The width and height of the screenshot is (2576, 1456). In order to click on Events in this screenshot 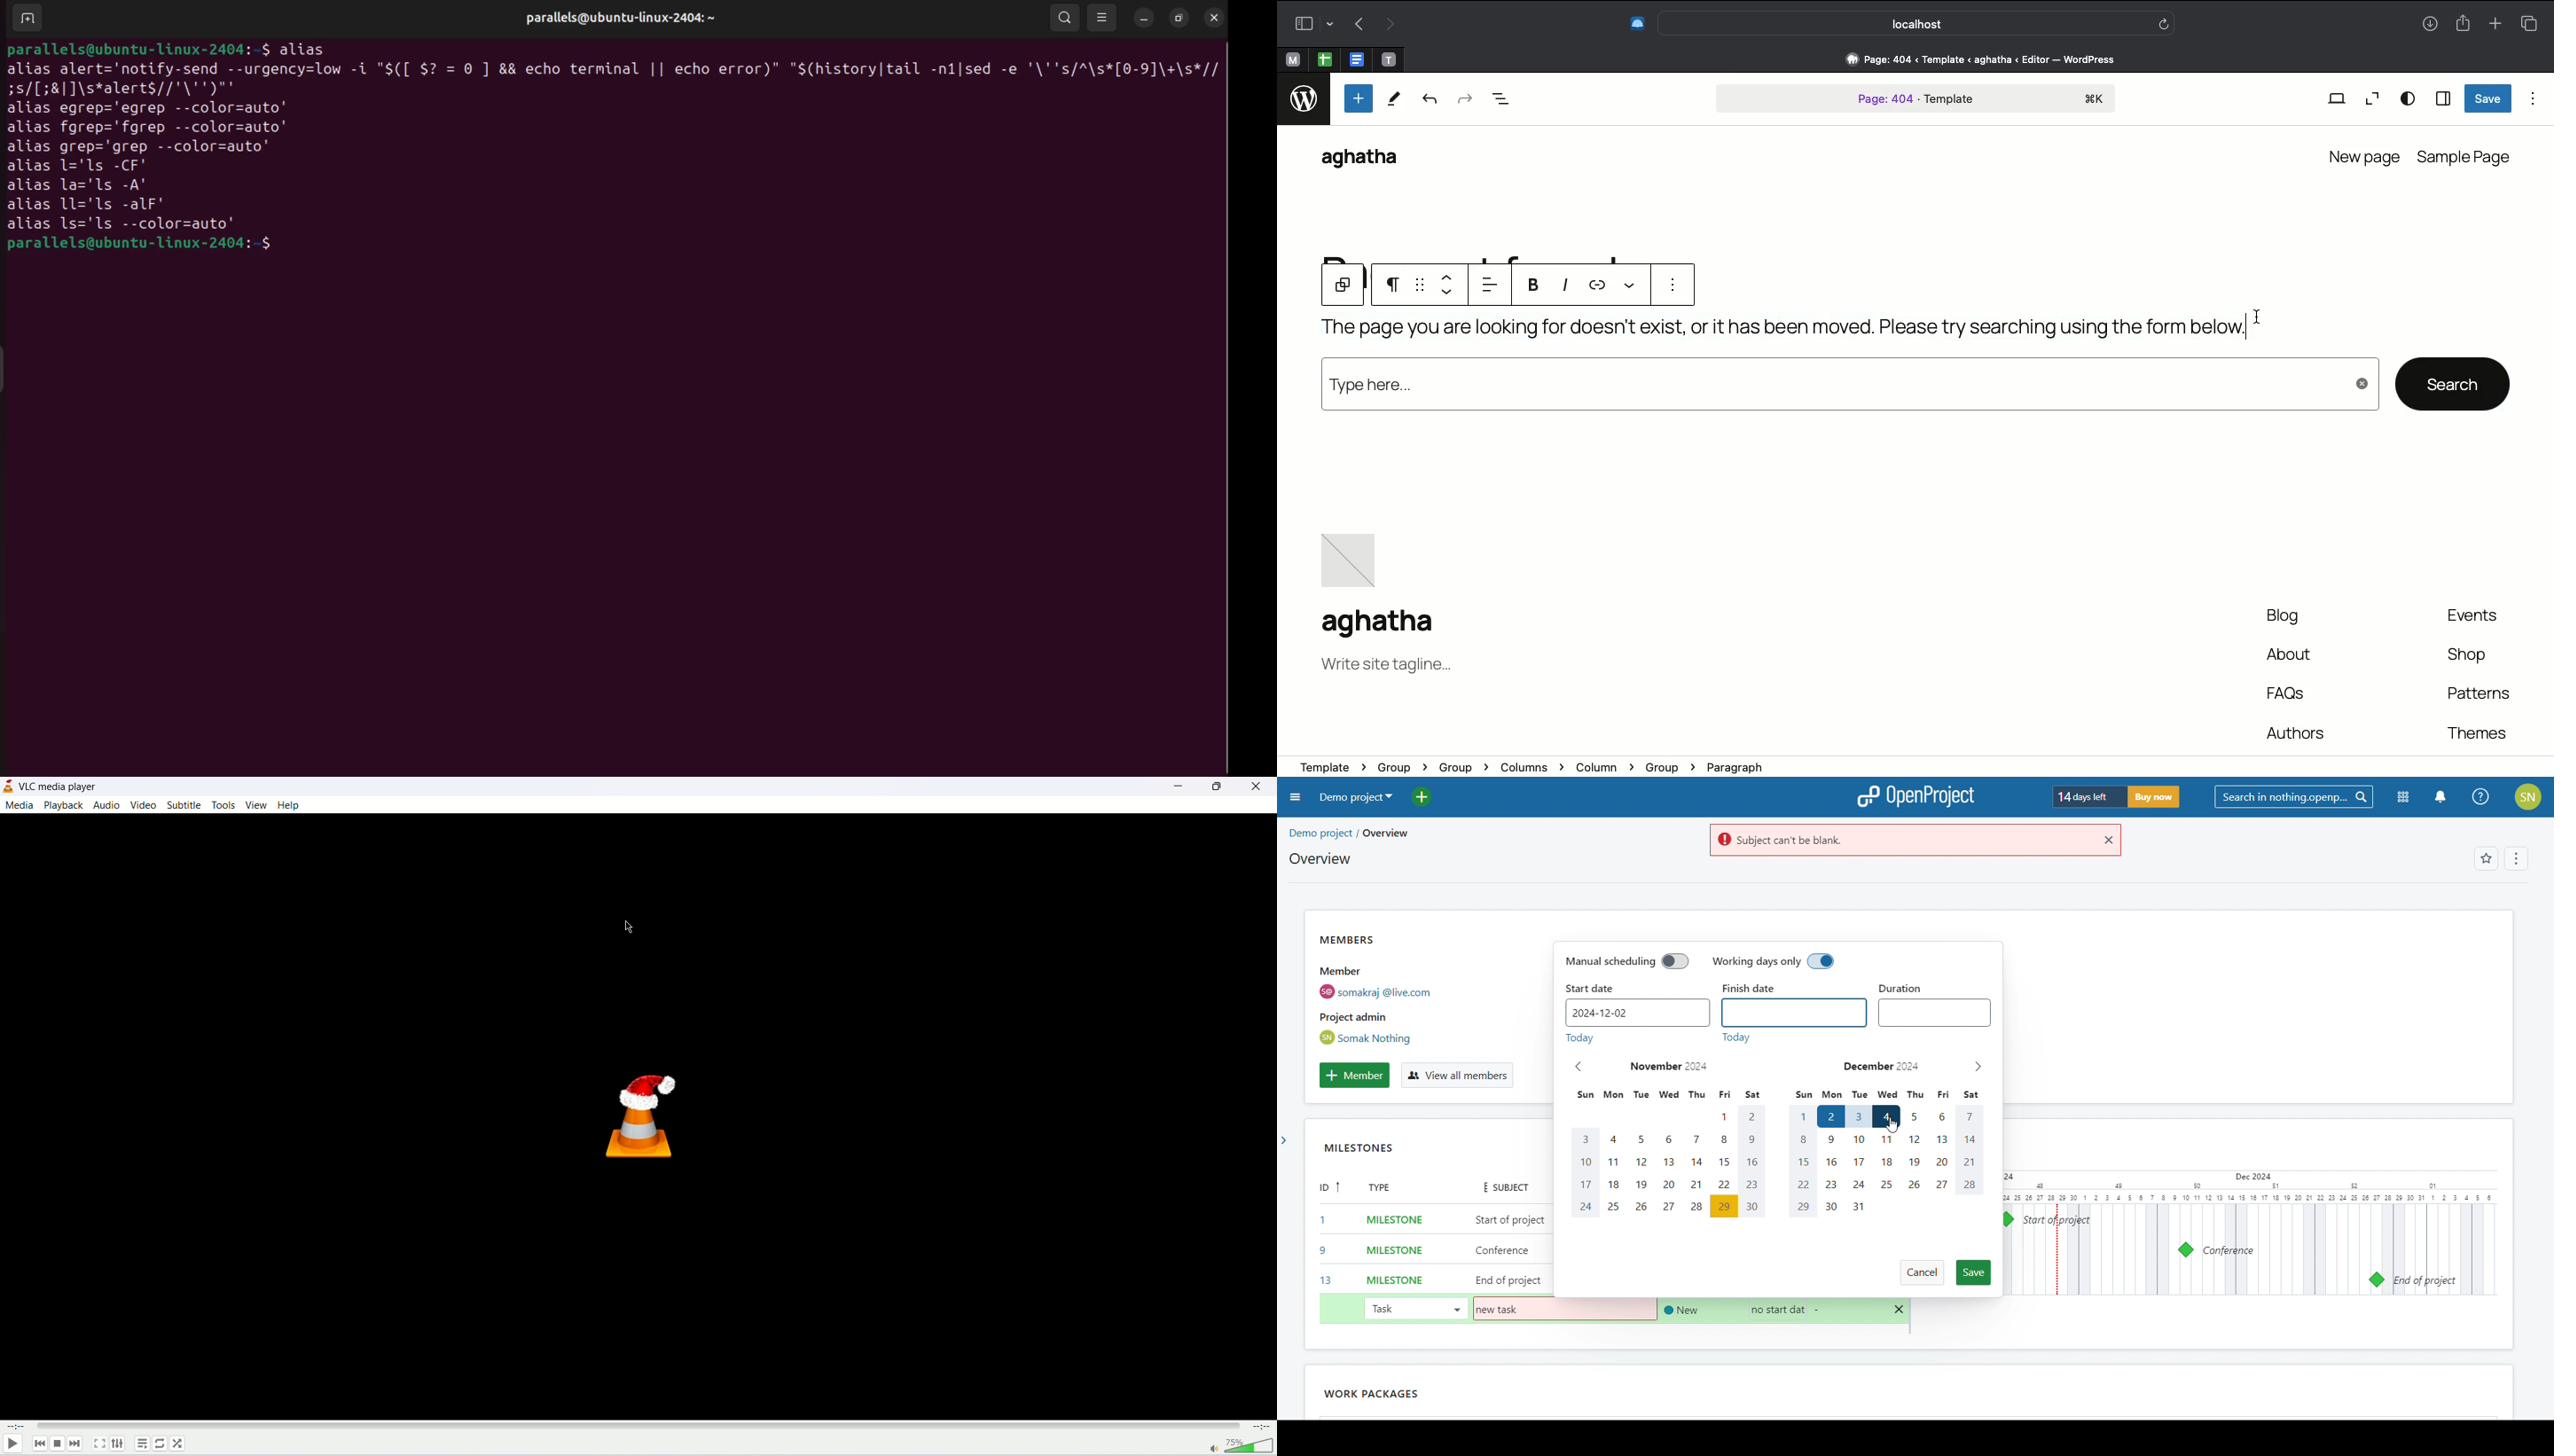, I will do `click(2481, 616)`.